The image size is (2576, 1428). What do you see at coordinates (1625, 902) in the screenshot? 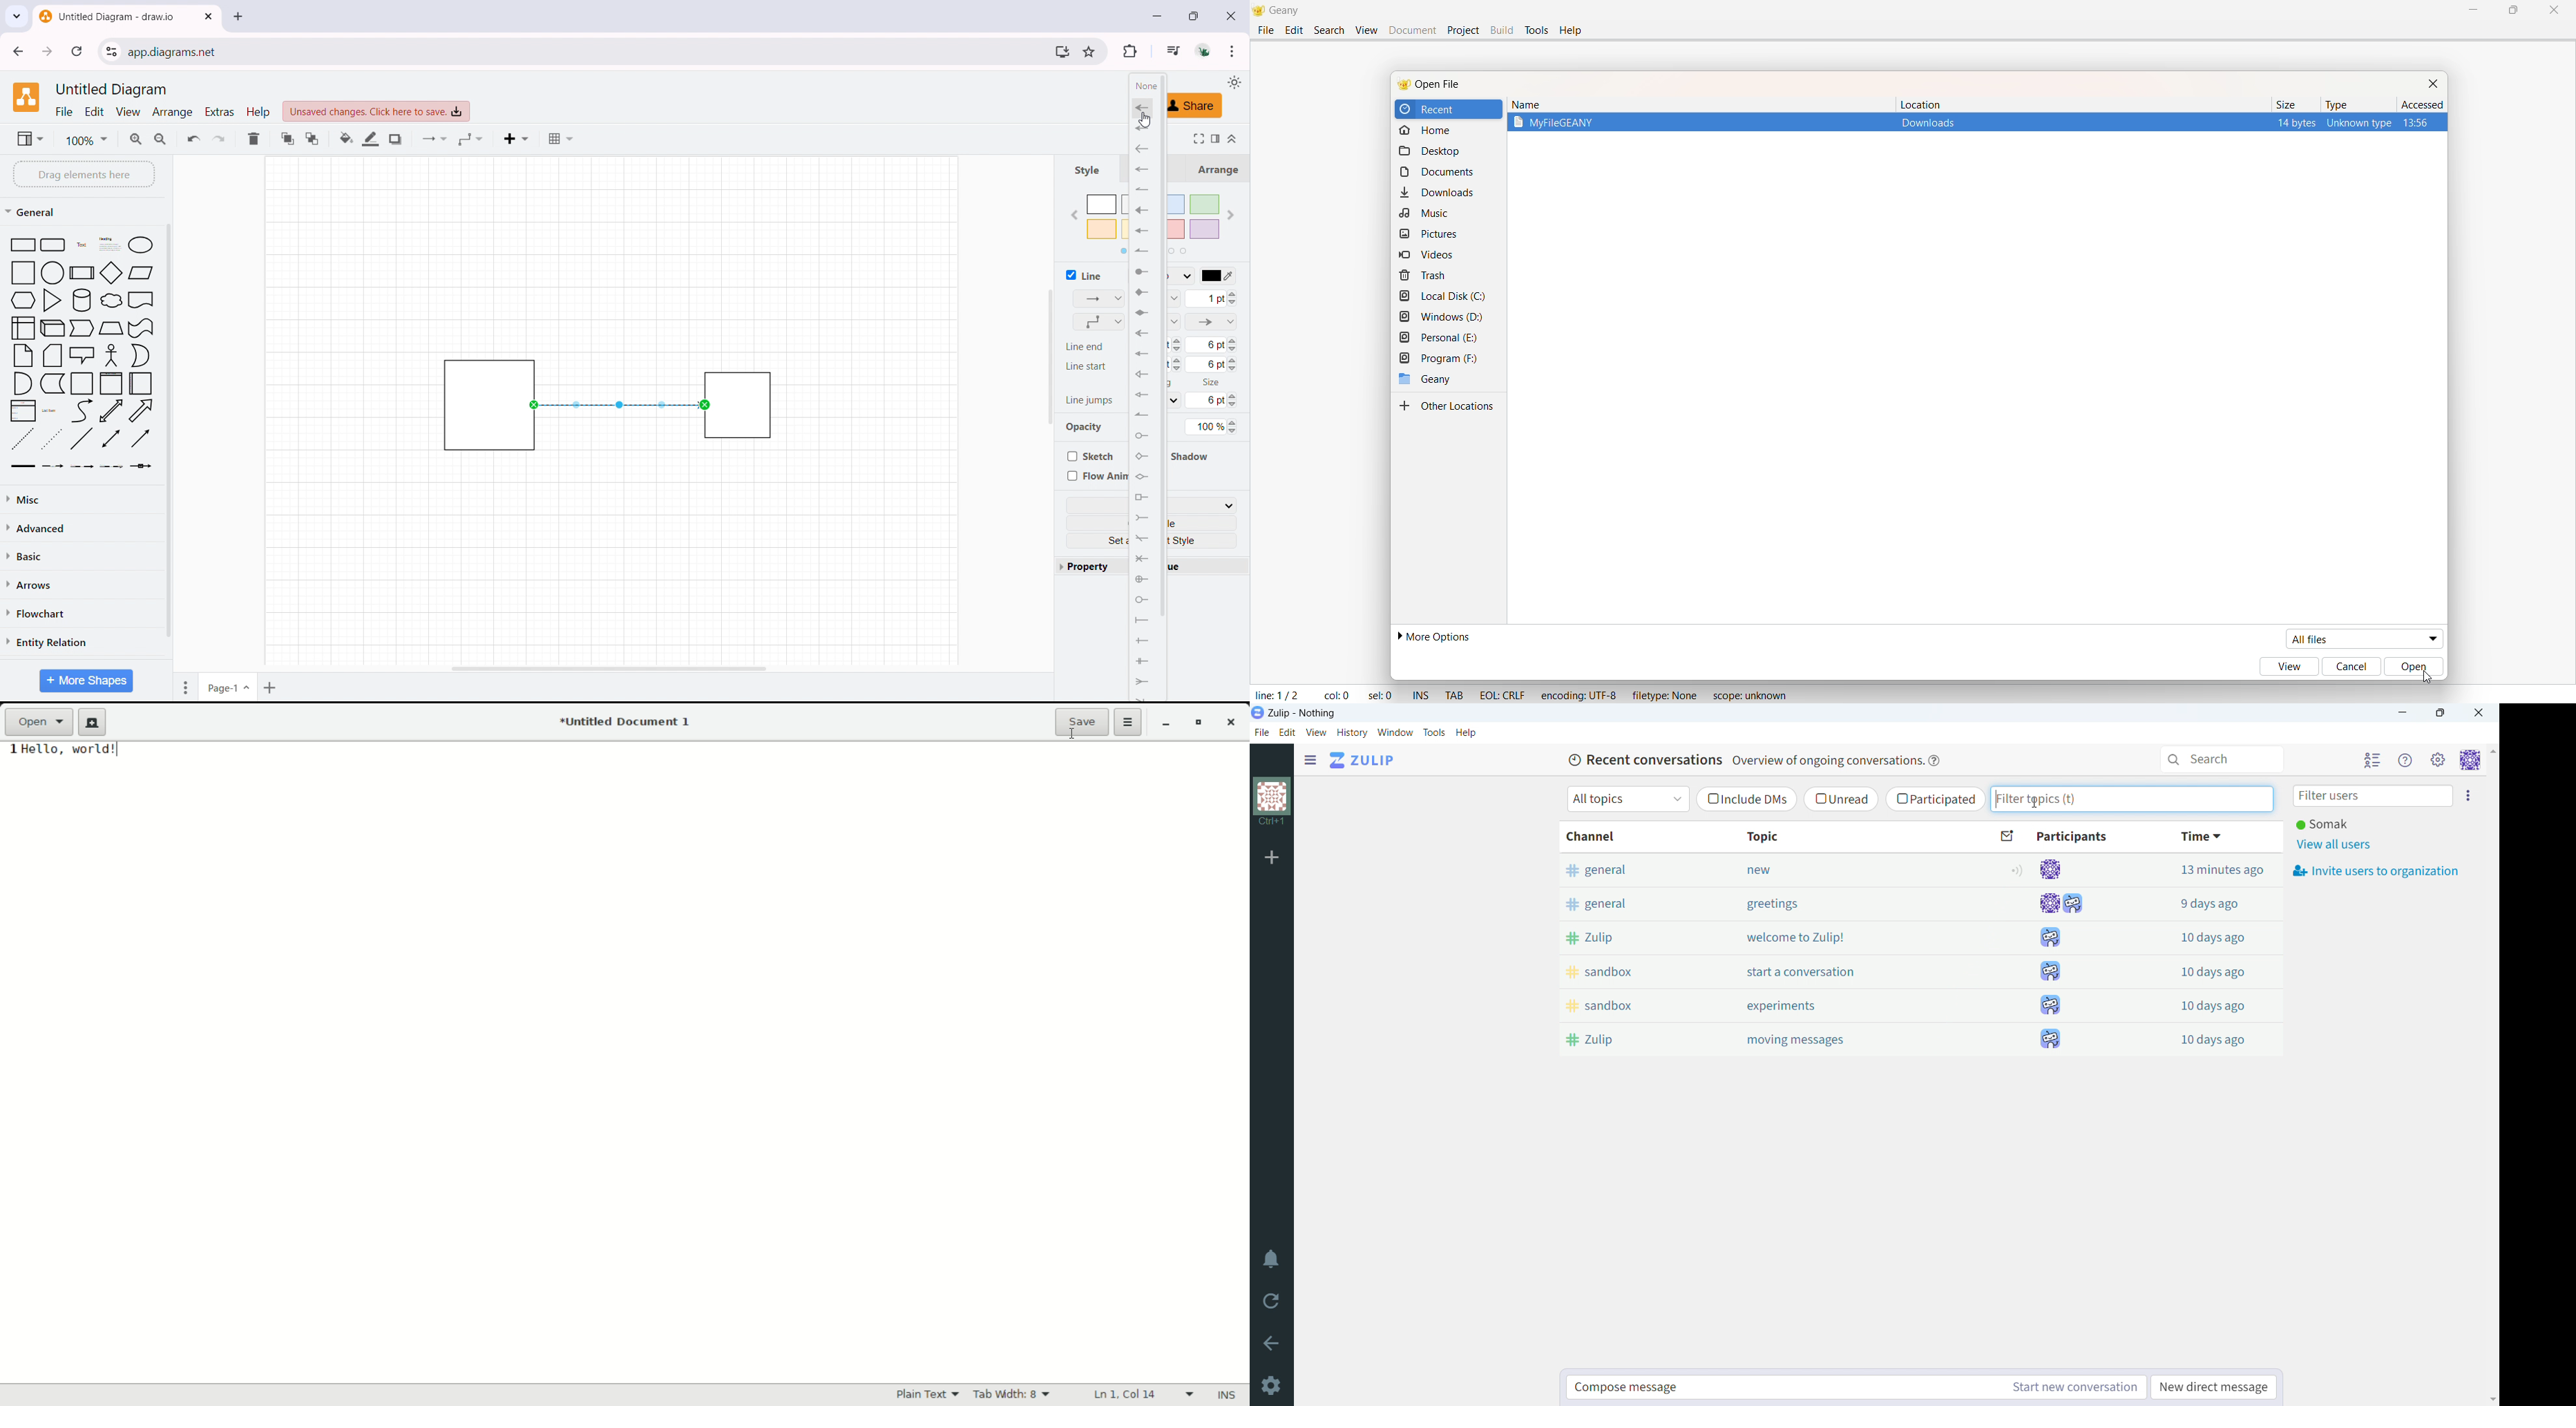
I see `general` at bounding box center [1625, 902].